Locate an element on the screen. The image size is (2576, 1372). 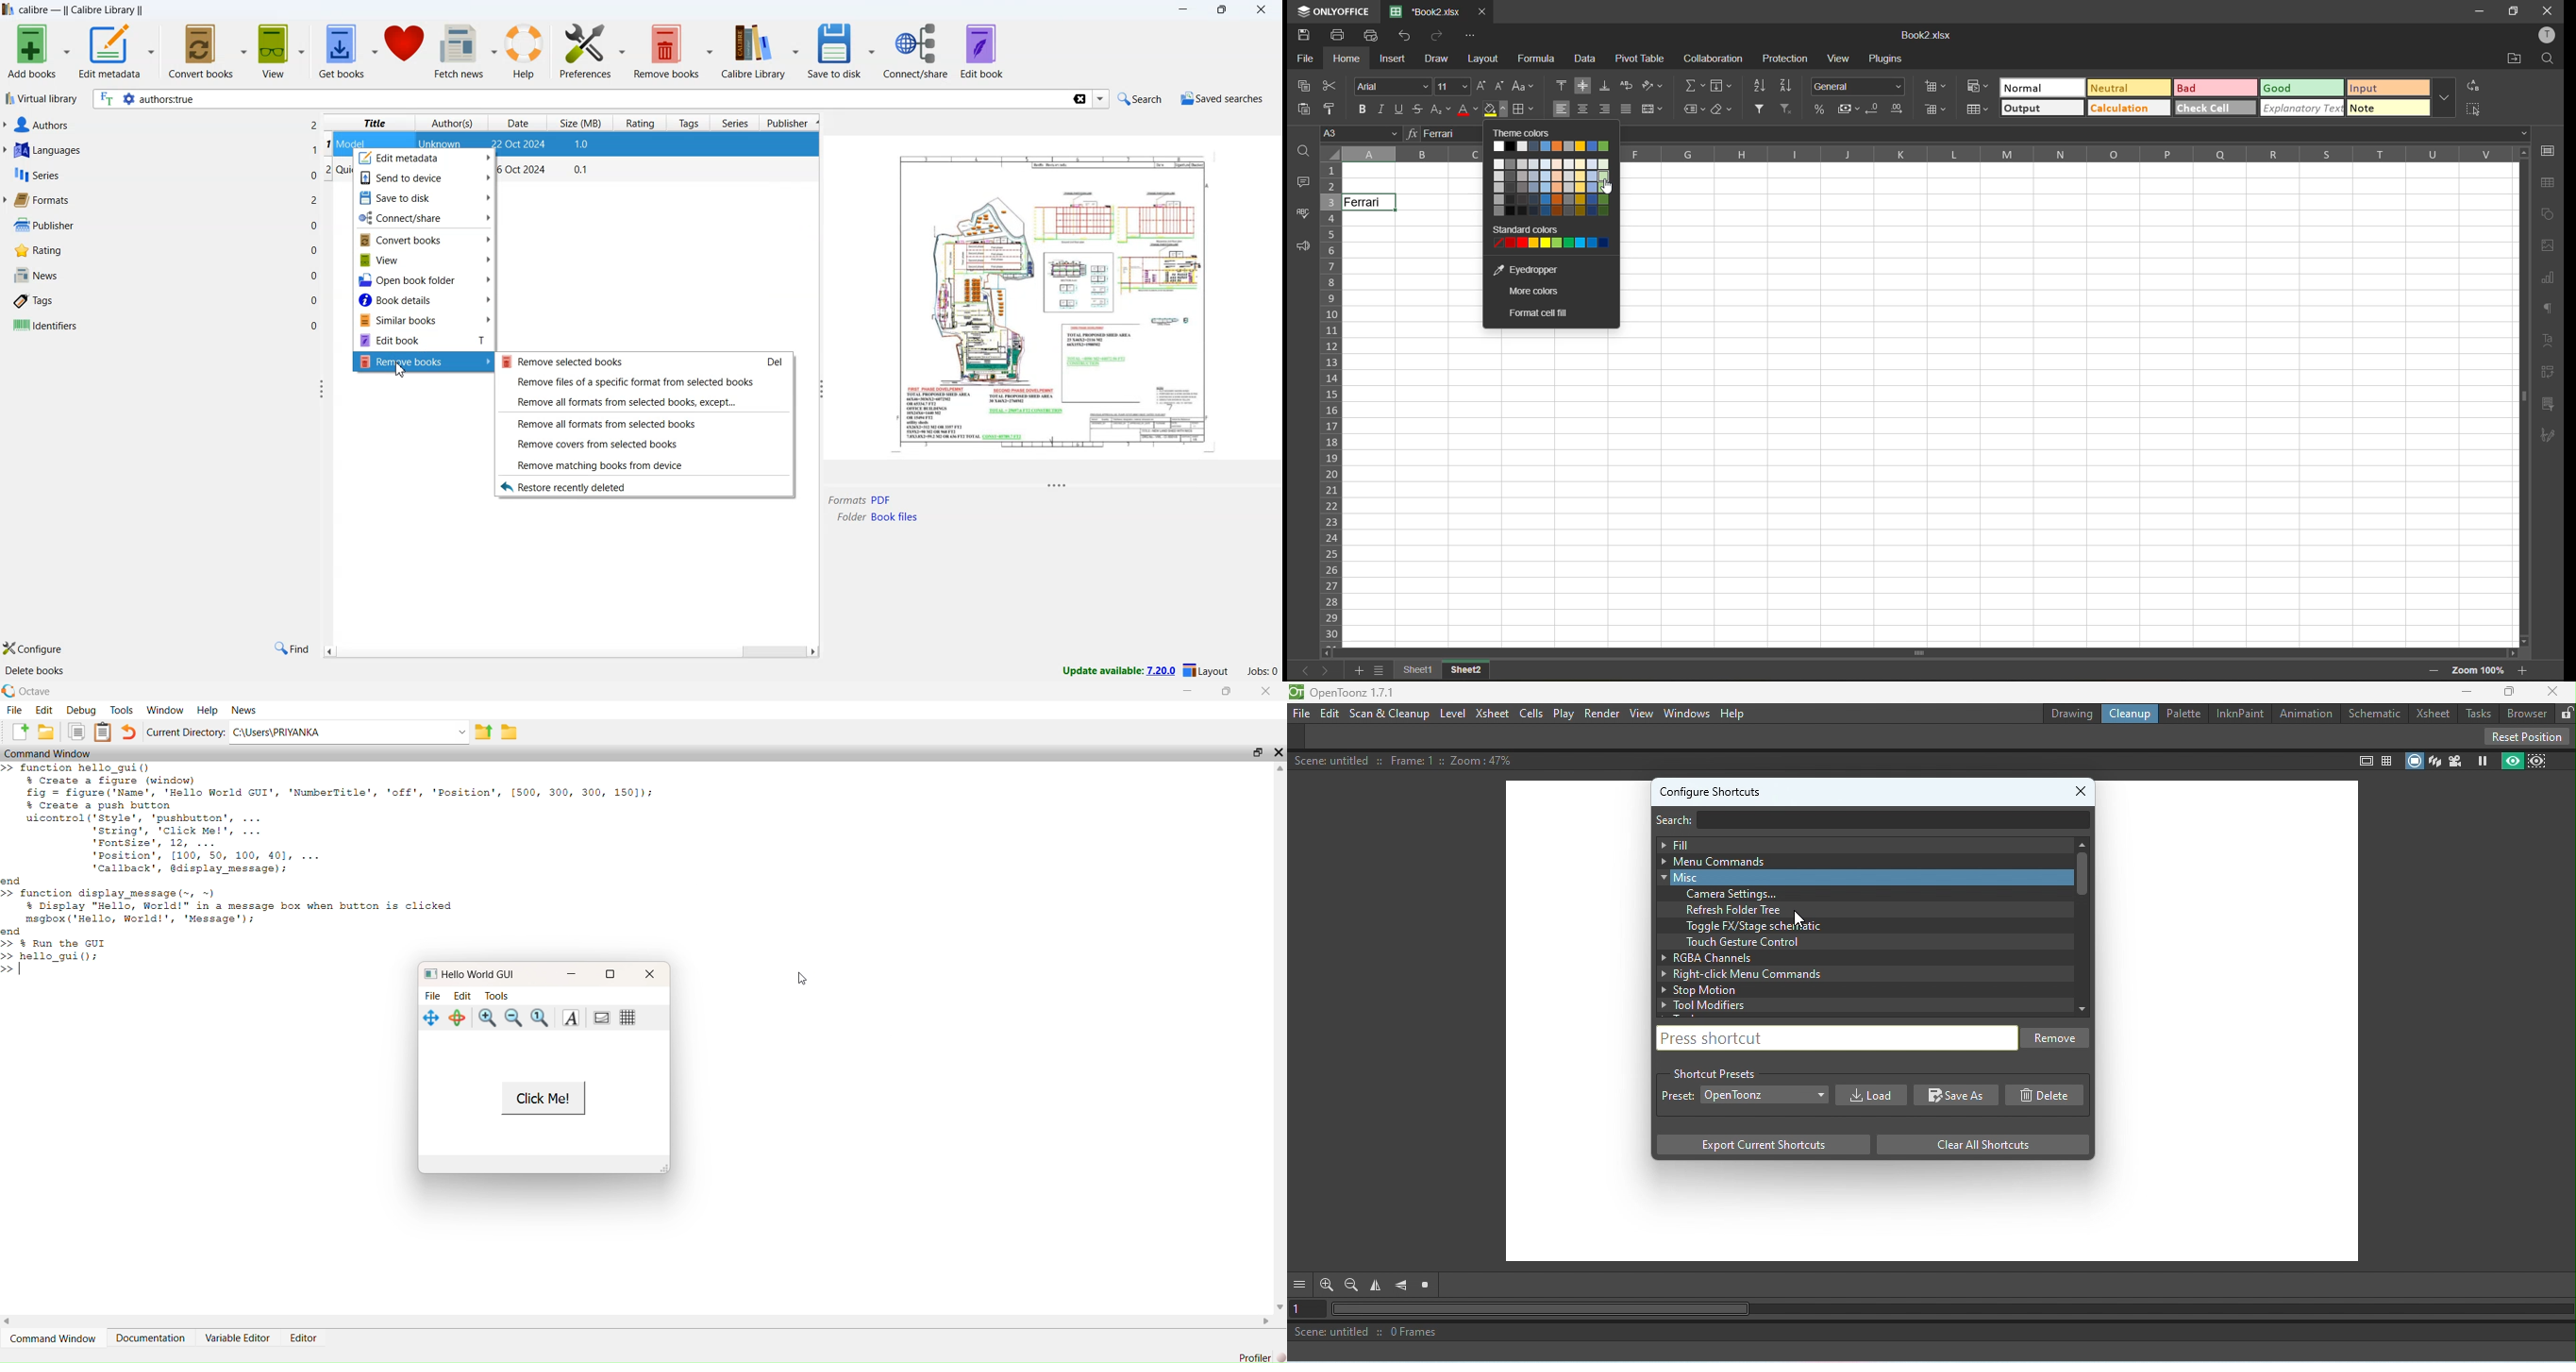
number format is located at coordinates (1859, 87).